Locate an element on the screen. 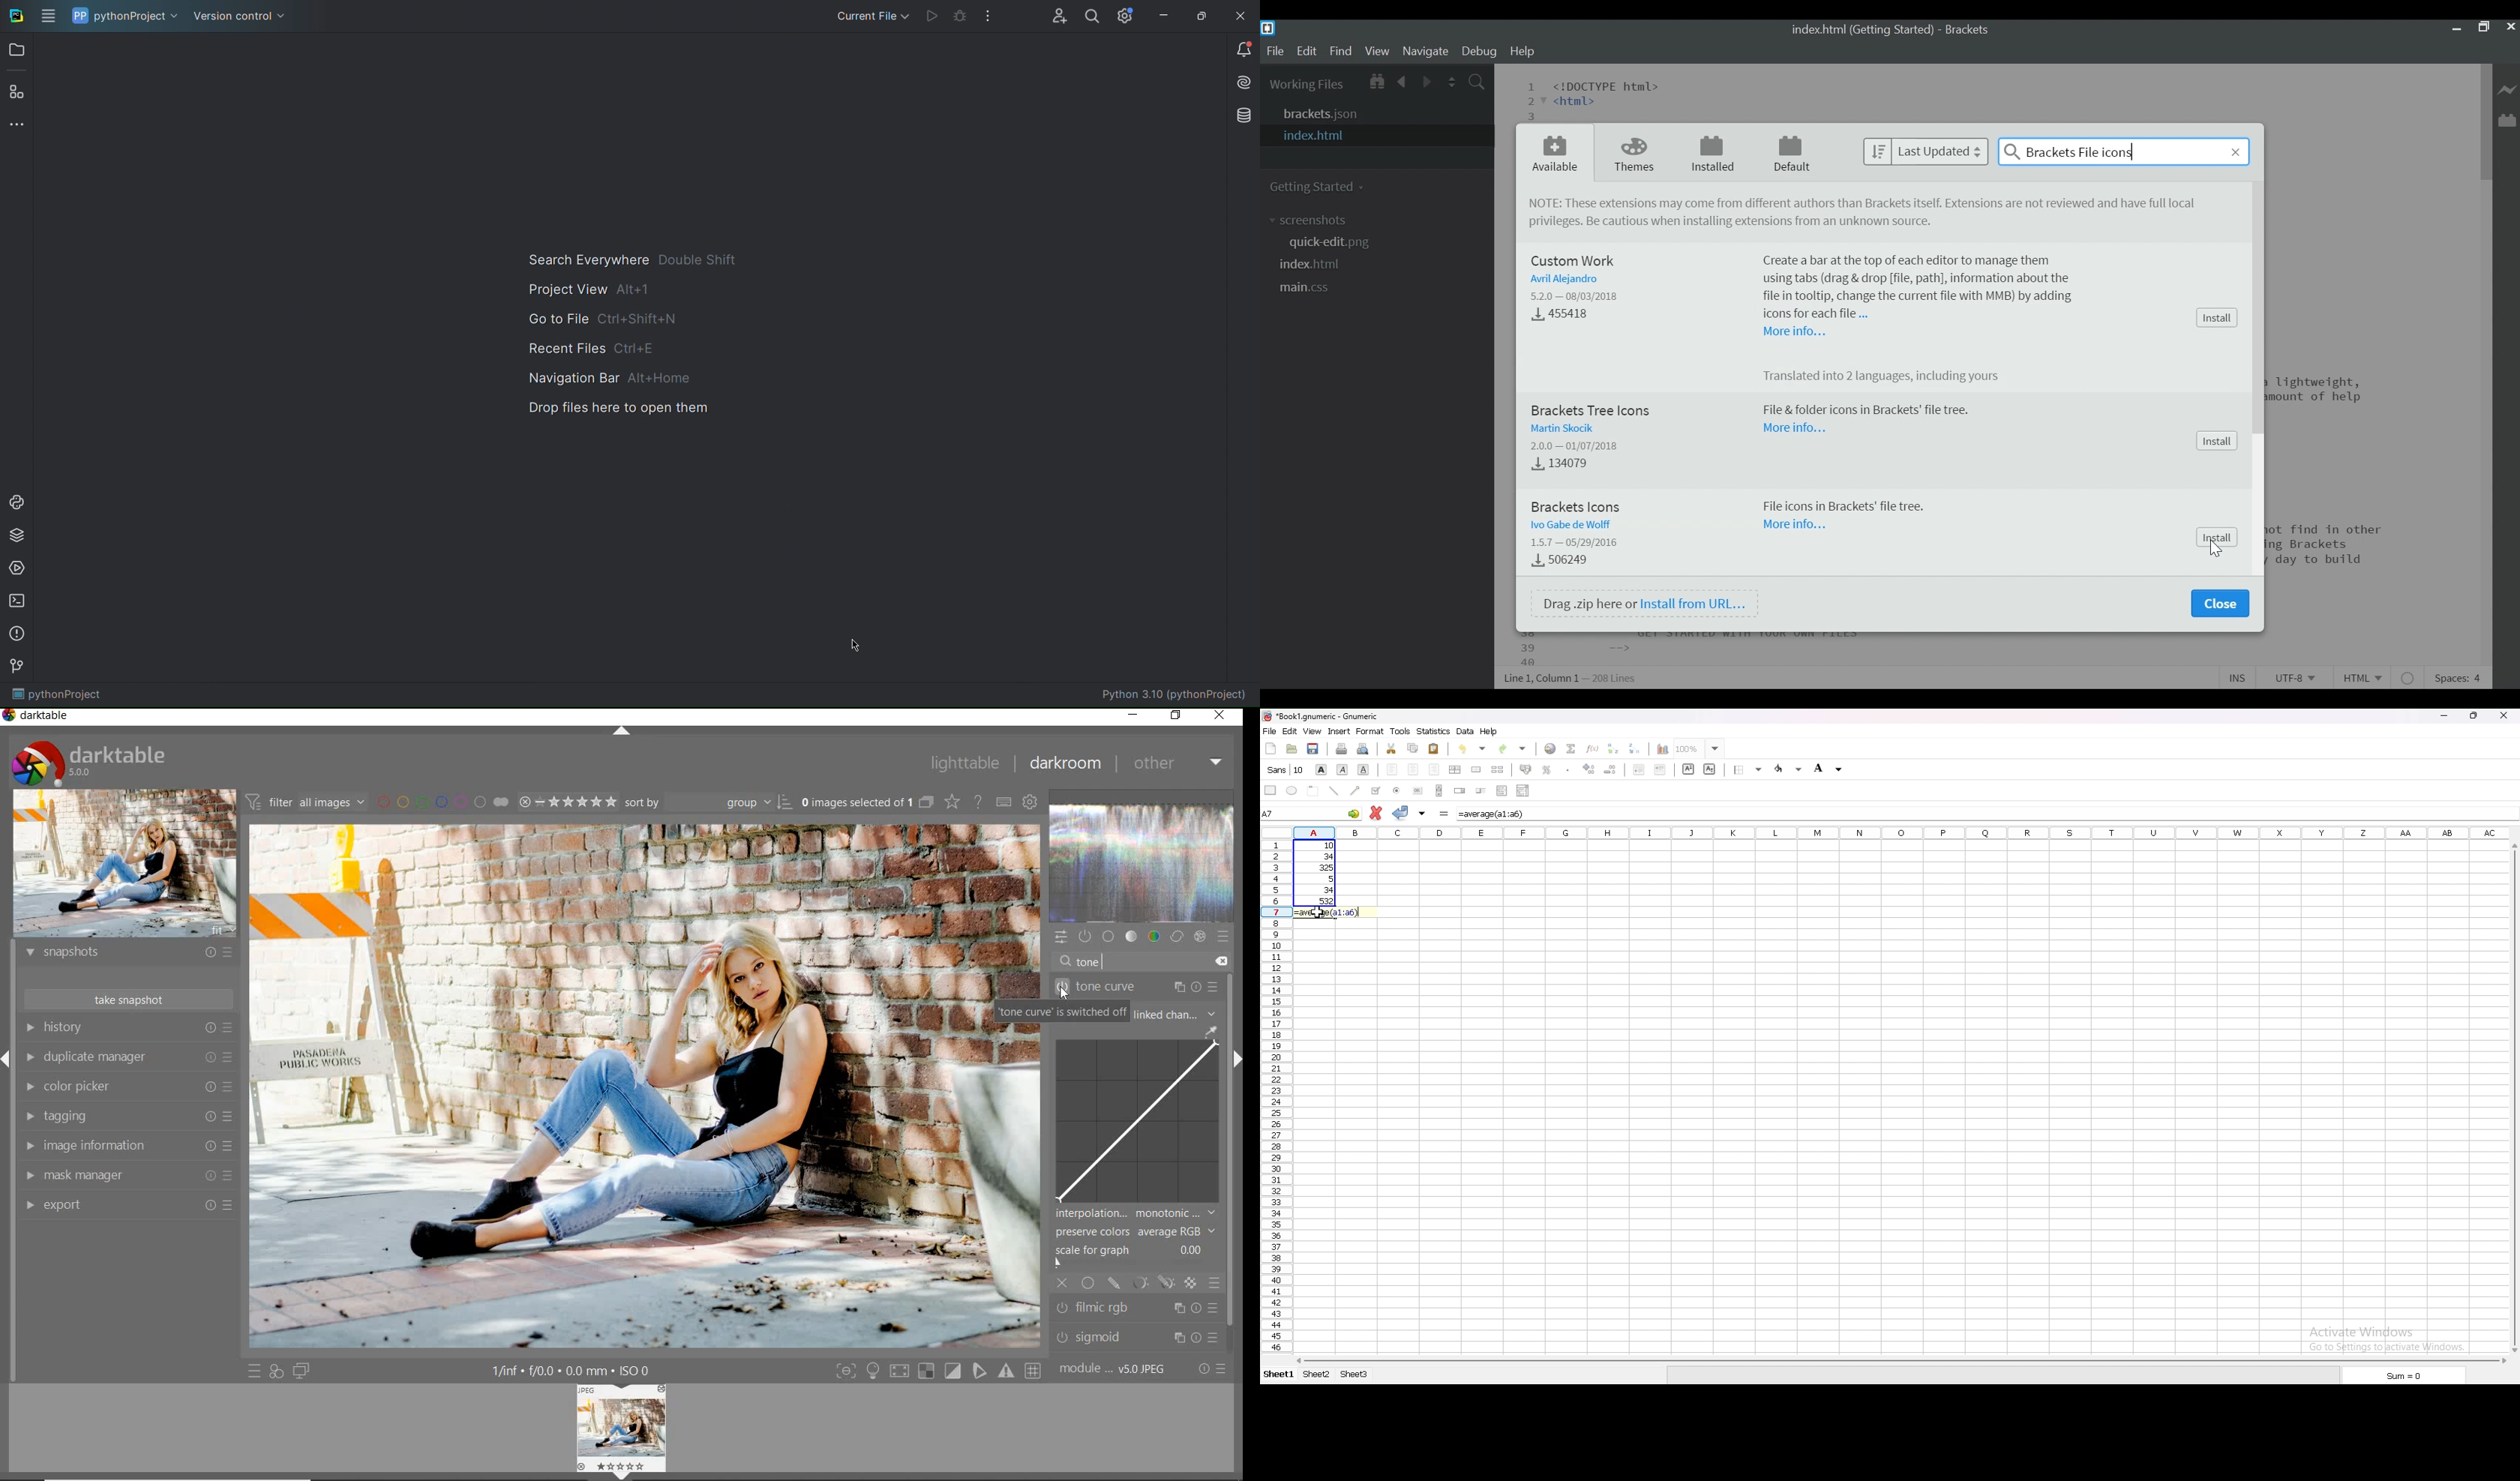 The image size is (2520, 1484). Drop files here to open them is located at coordinates (618, 407).